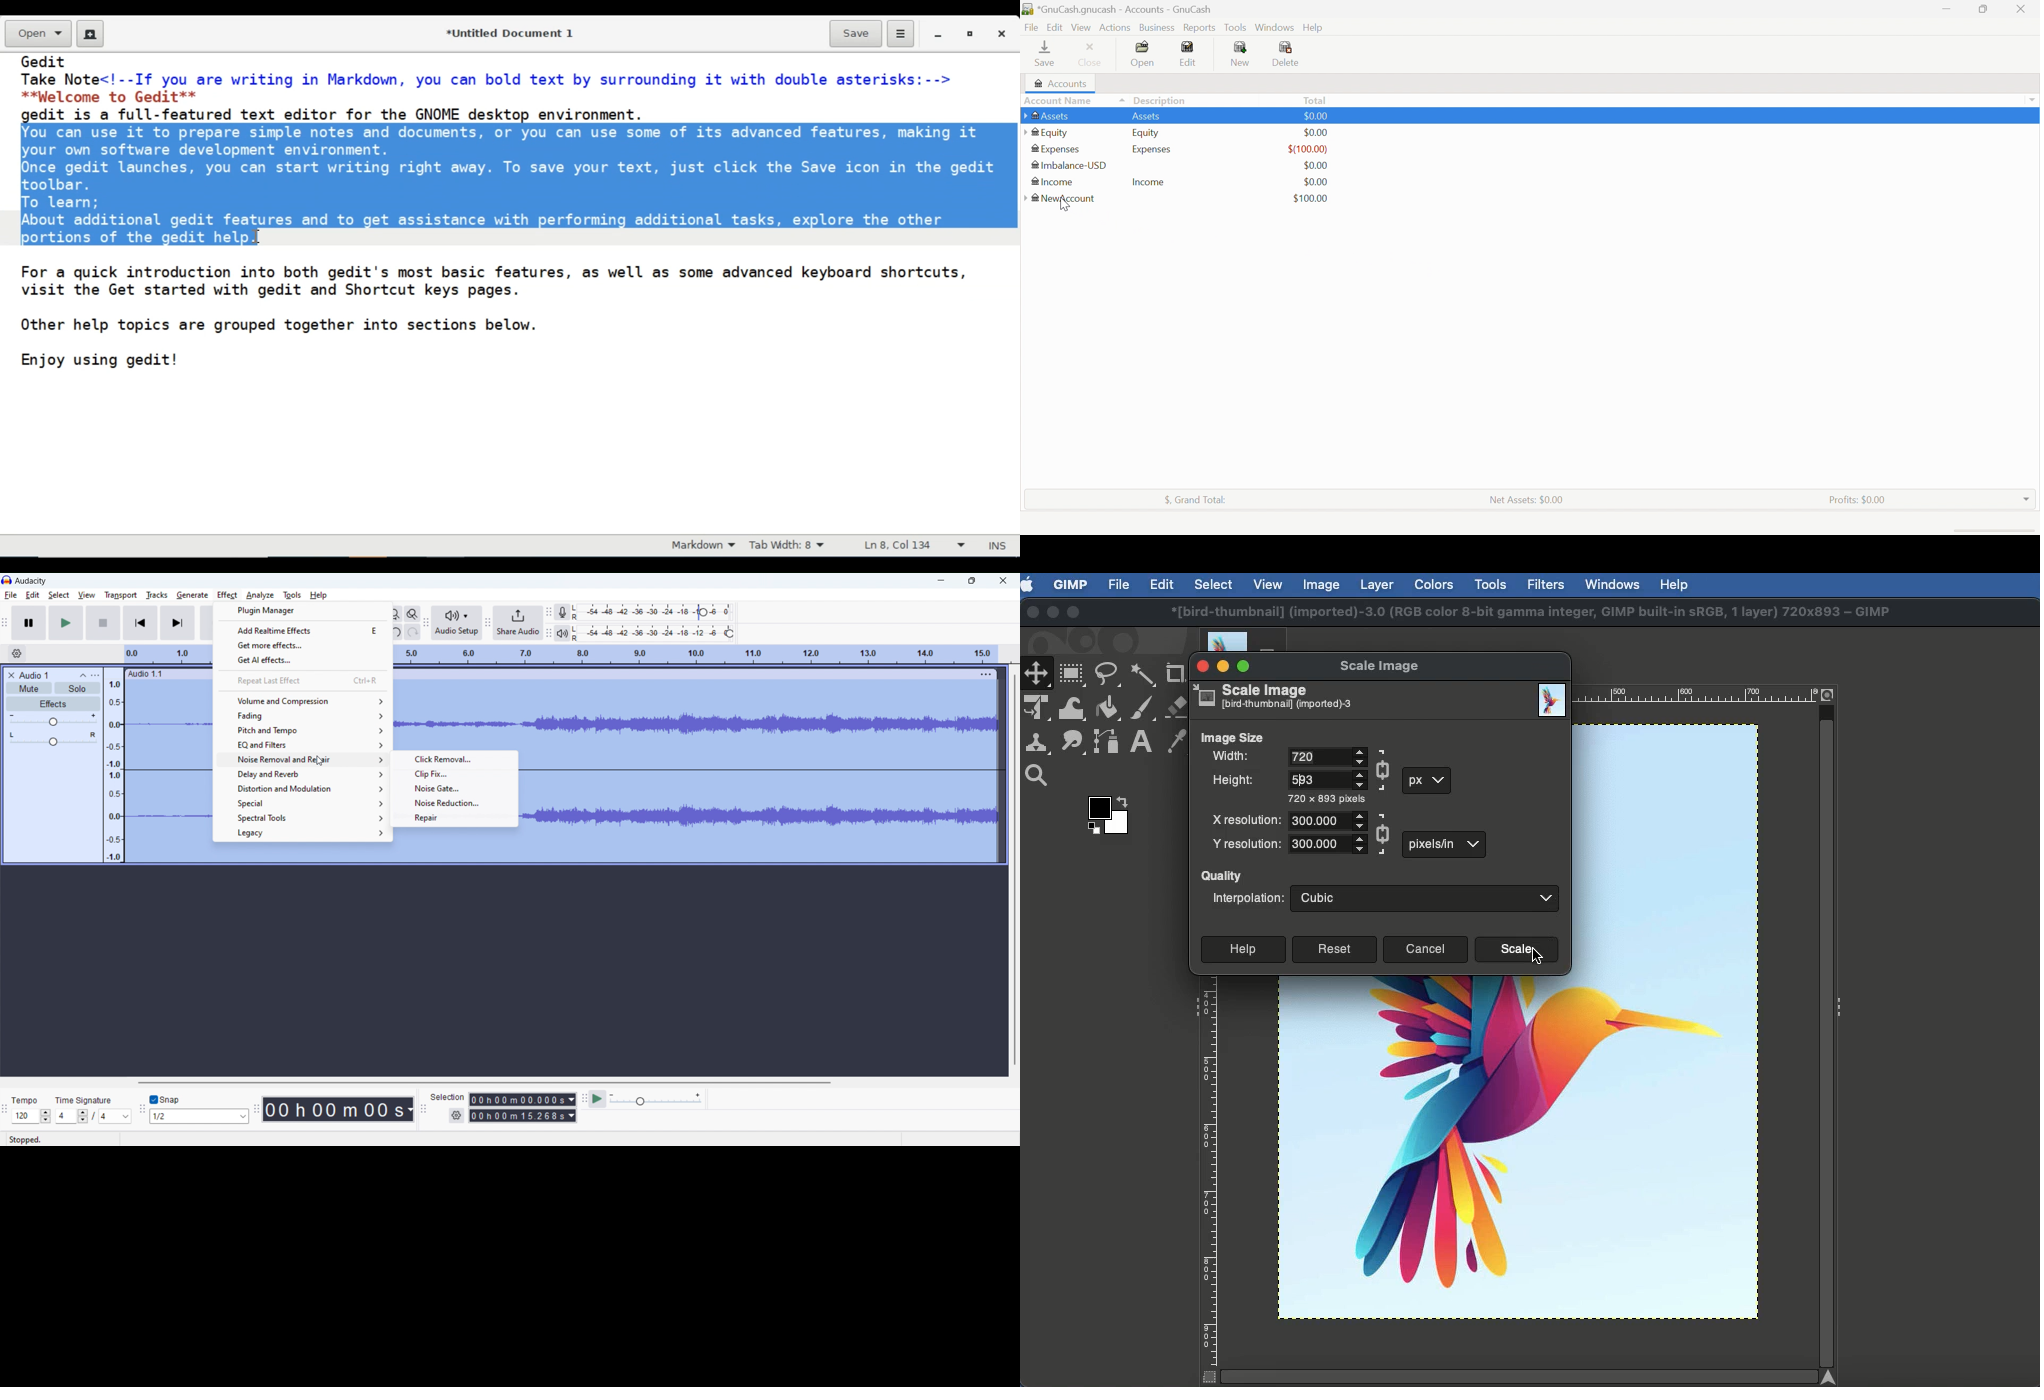 The image size is (2044, 1400). What do you see at coordinates (456, 1116) in the screenshot?
I see `settings` at bounding box center [456, 1116].